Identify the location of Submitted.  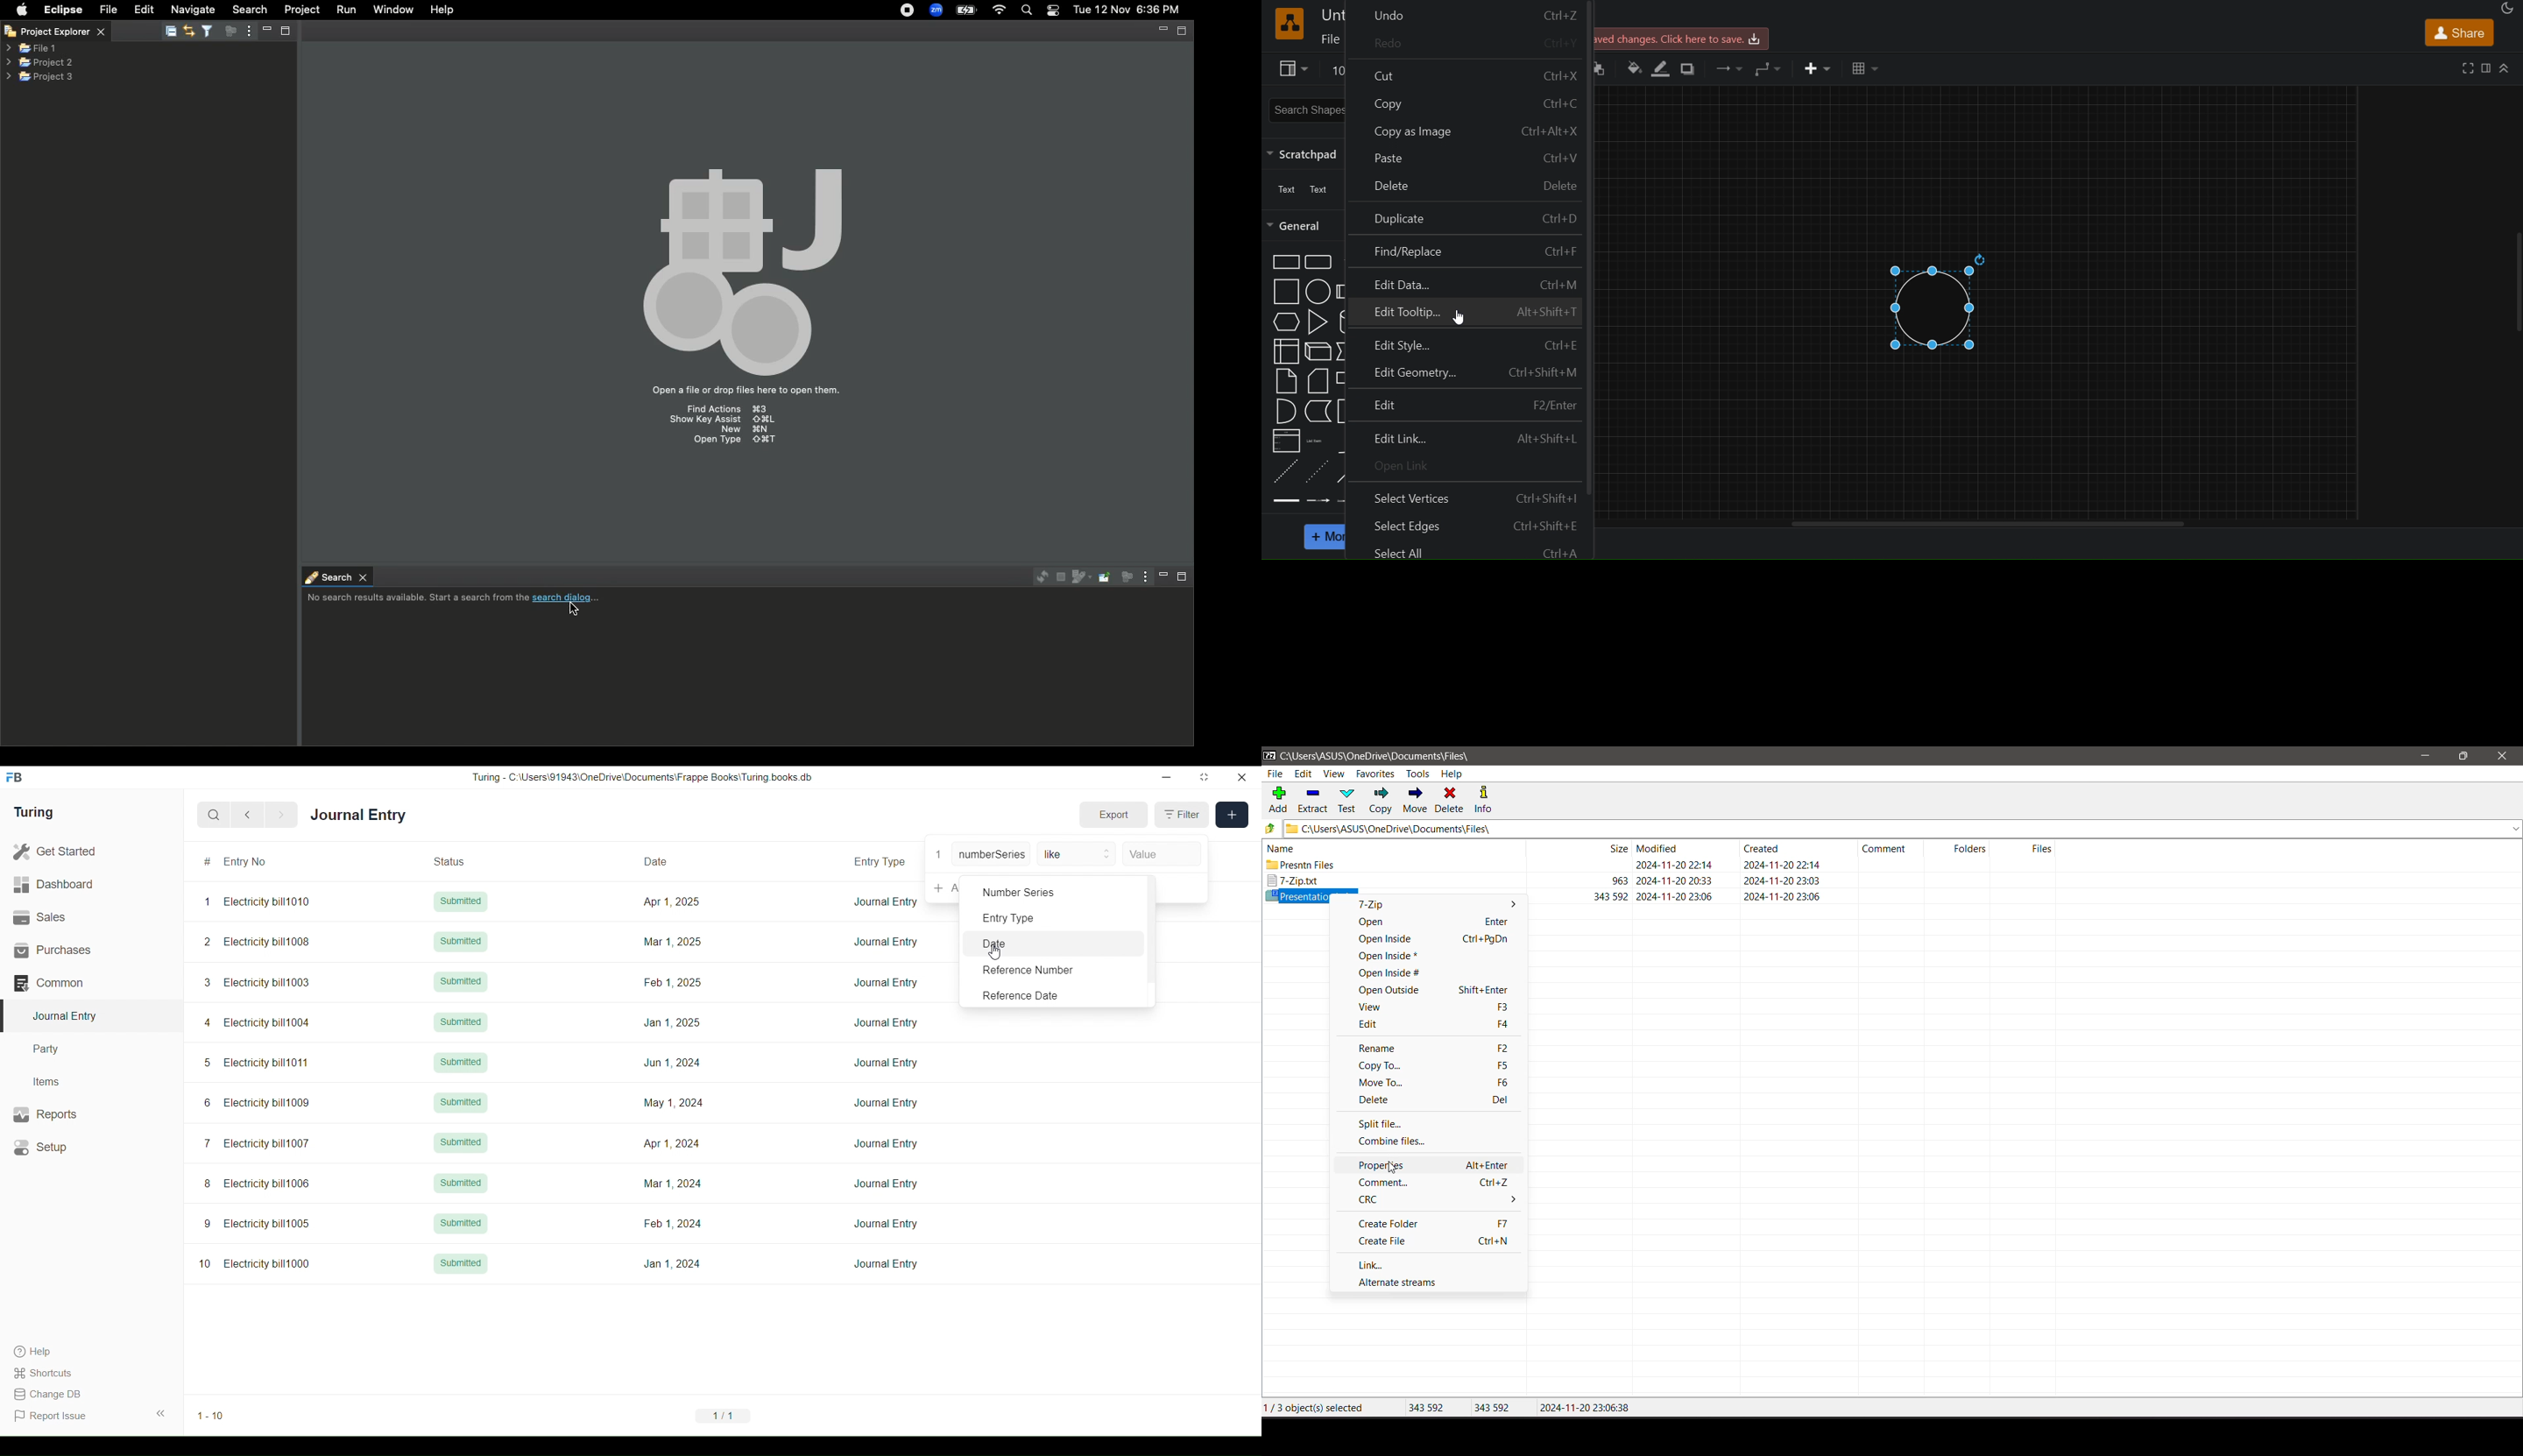
(461, 982).